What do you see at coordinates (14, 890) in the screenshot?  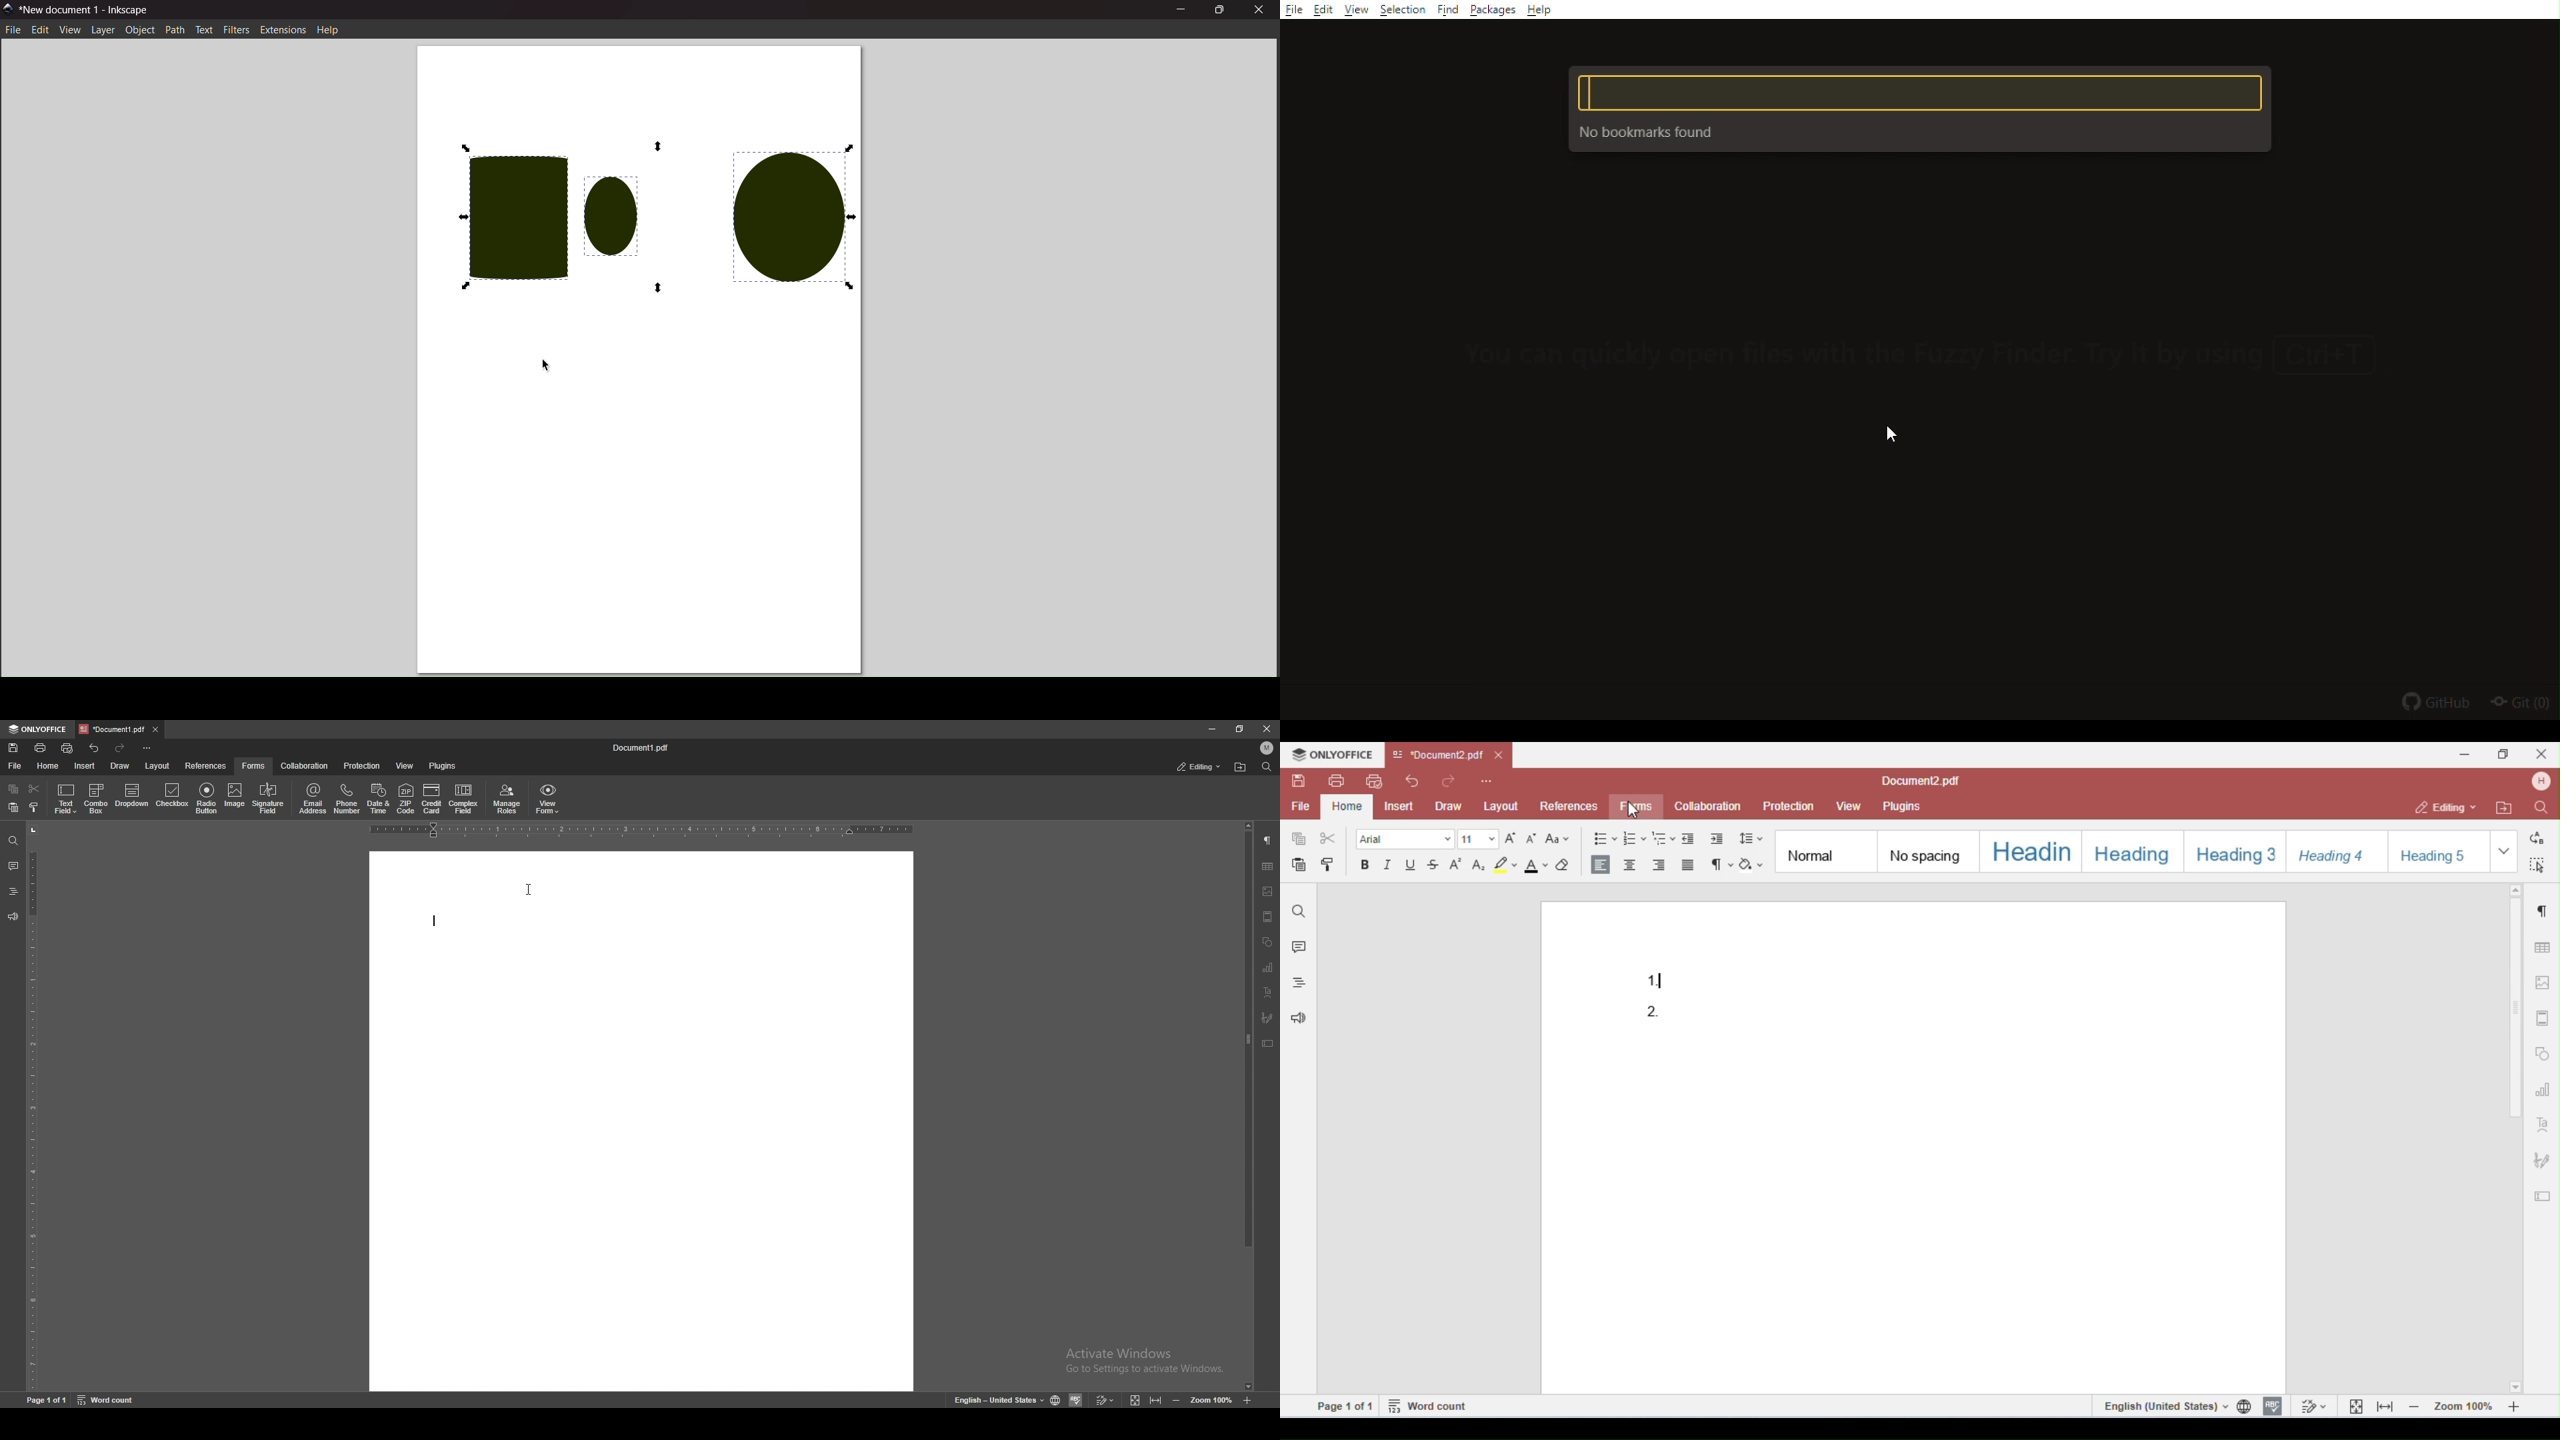 I see `headings` at bounding box center [14, 890].